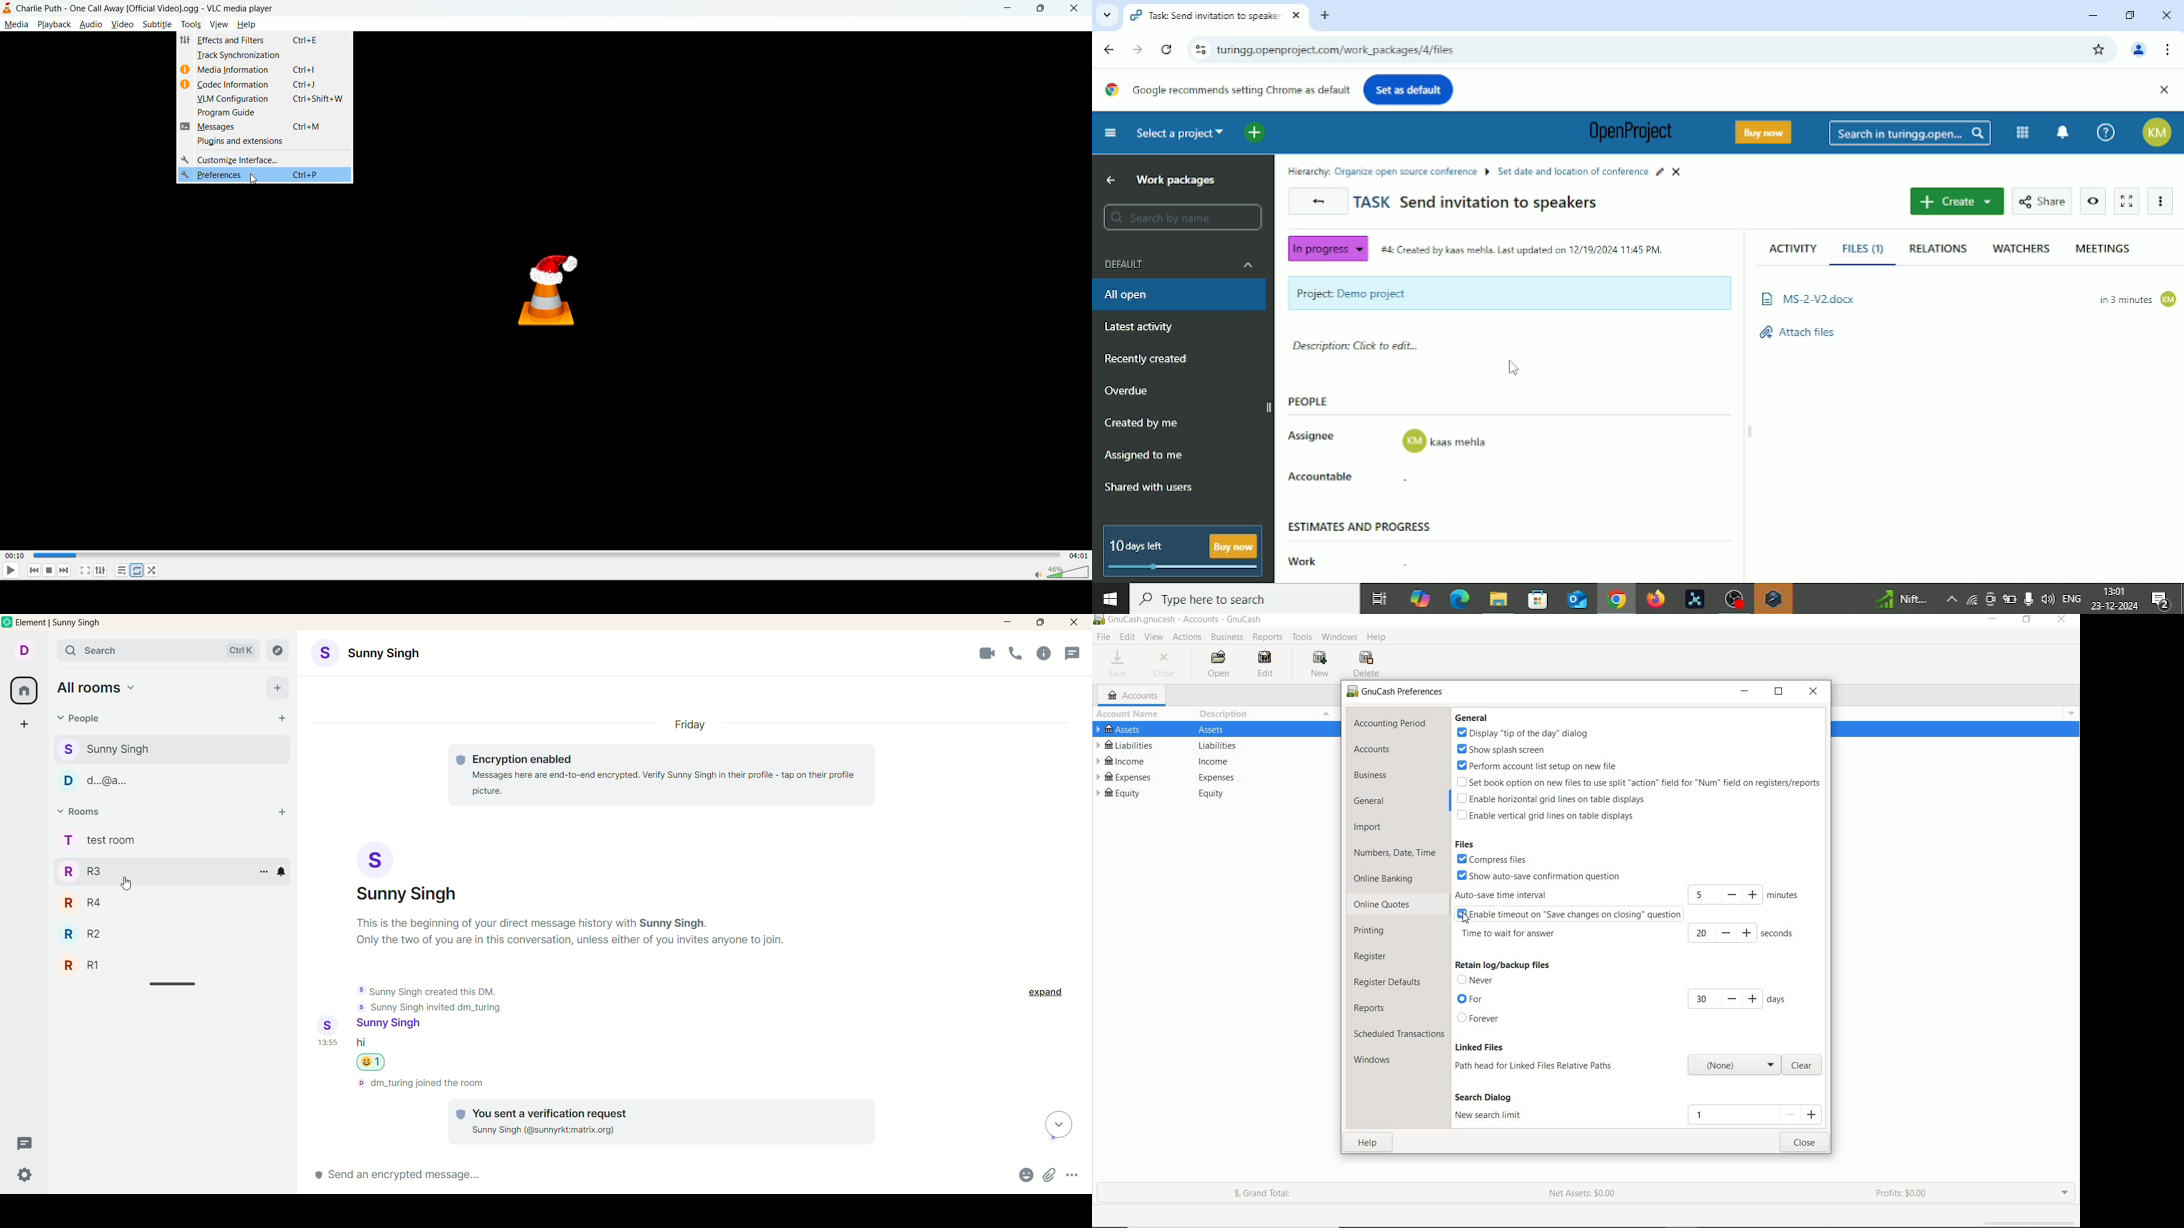 The height and width of the screenshot is (1232, 2184). What do you see at coordinates (1211, 745) in the screenshot?
I see `LIABILITIES` at bounding box center [1211, 745].